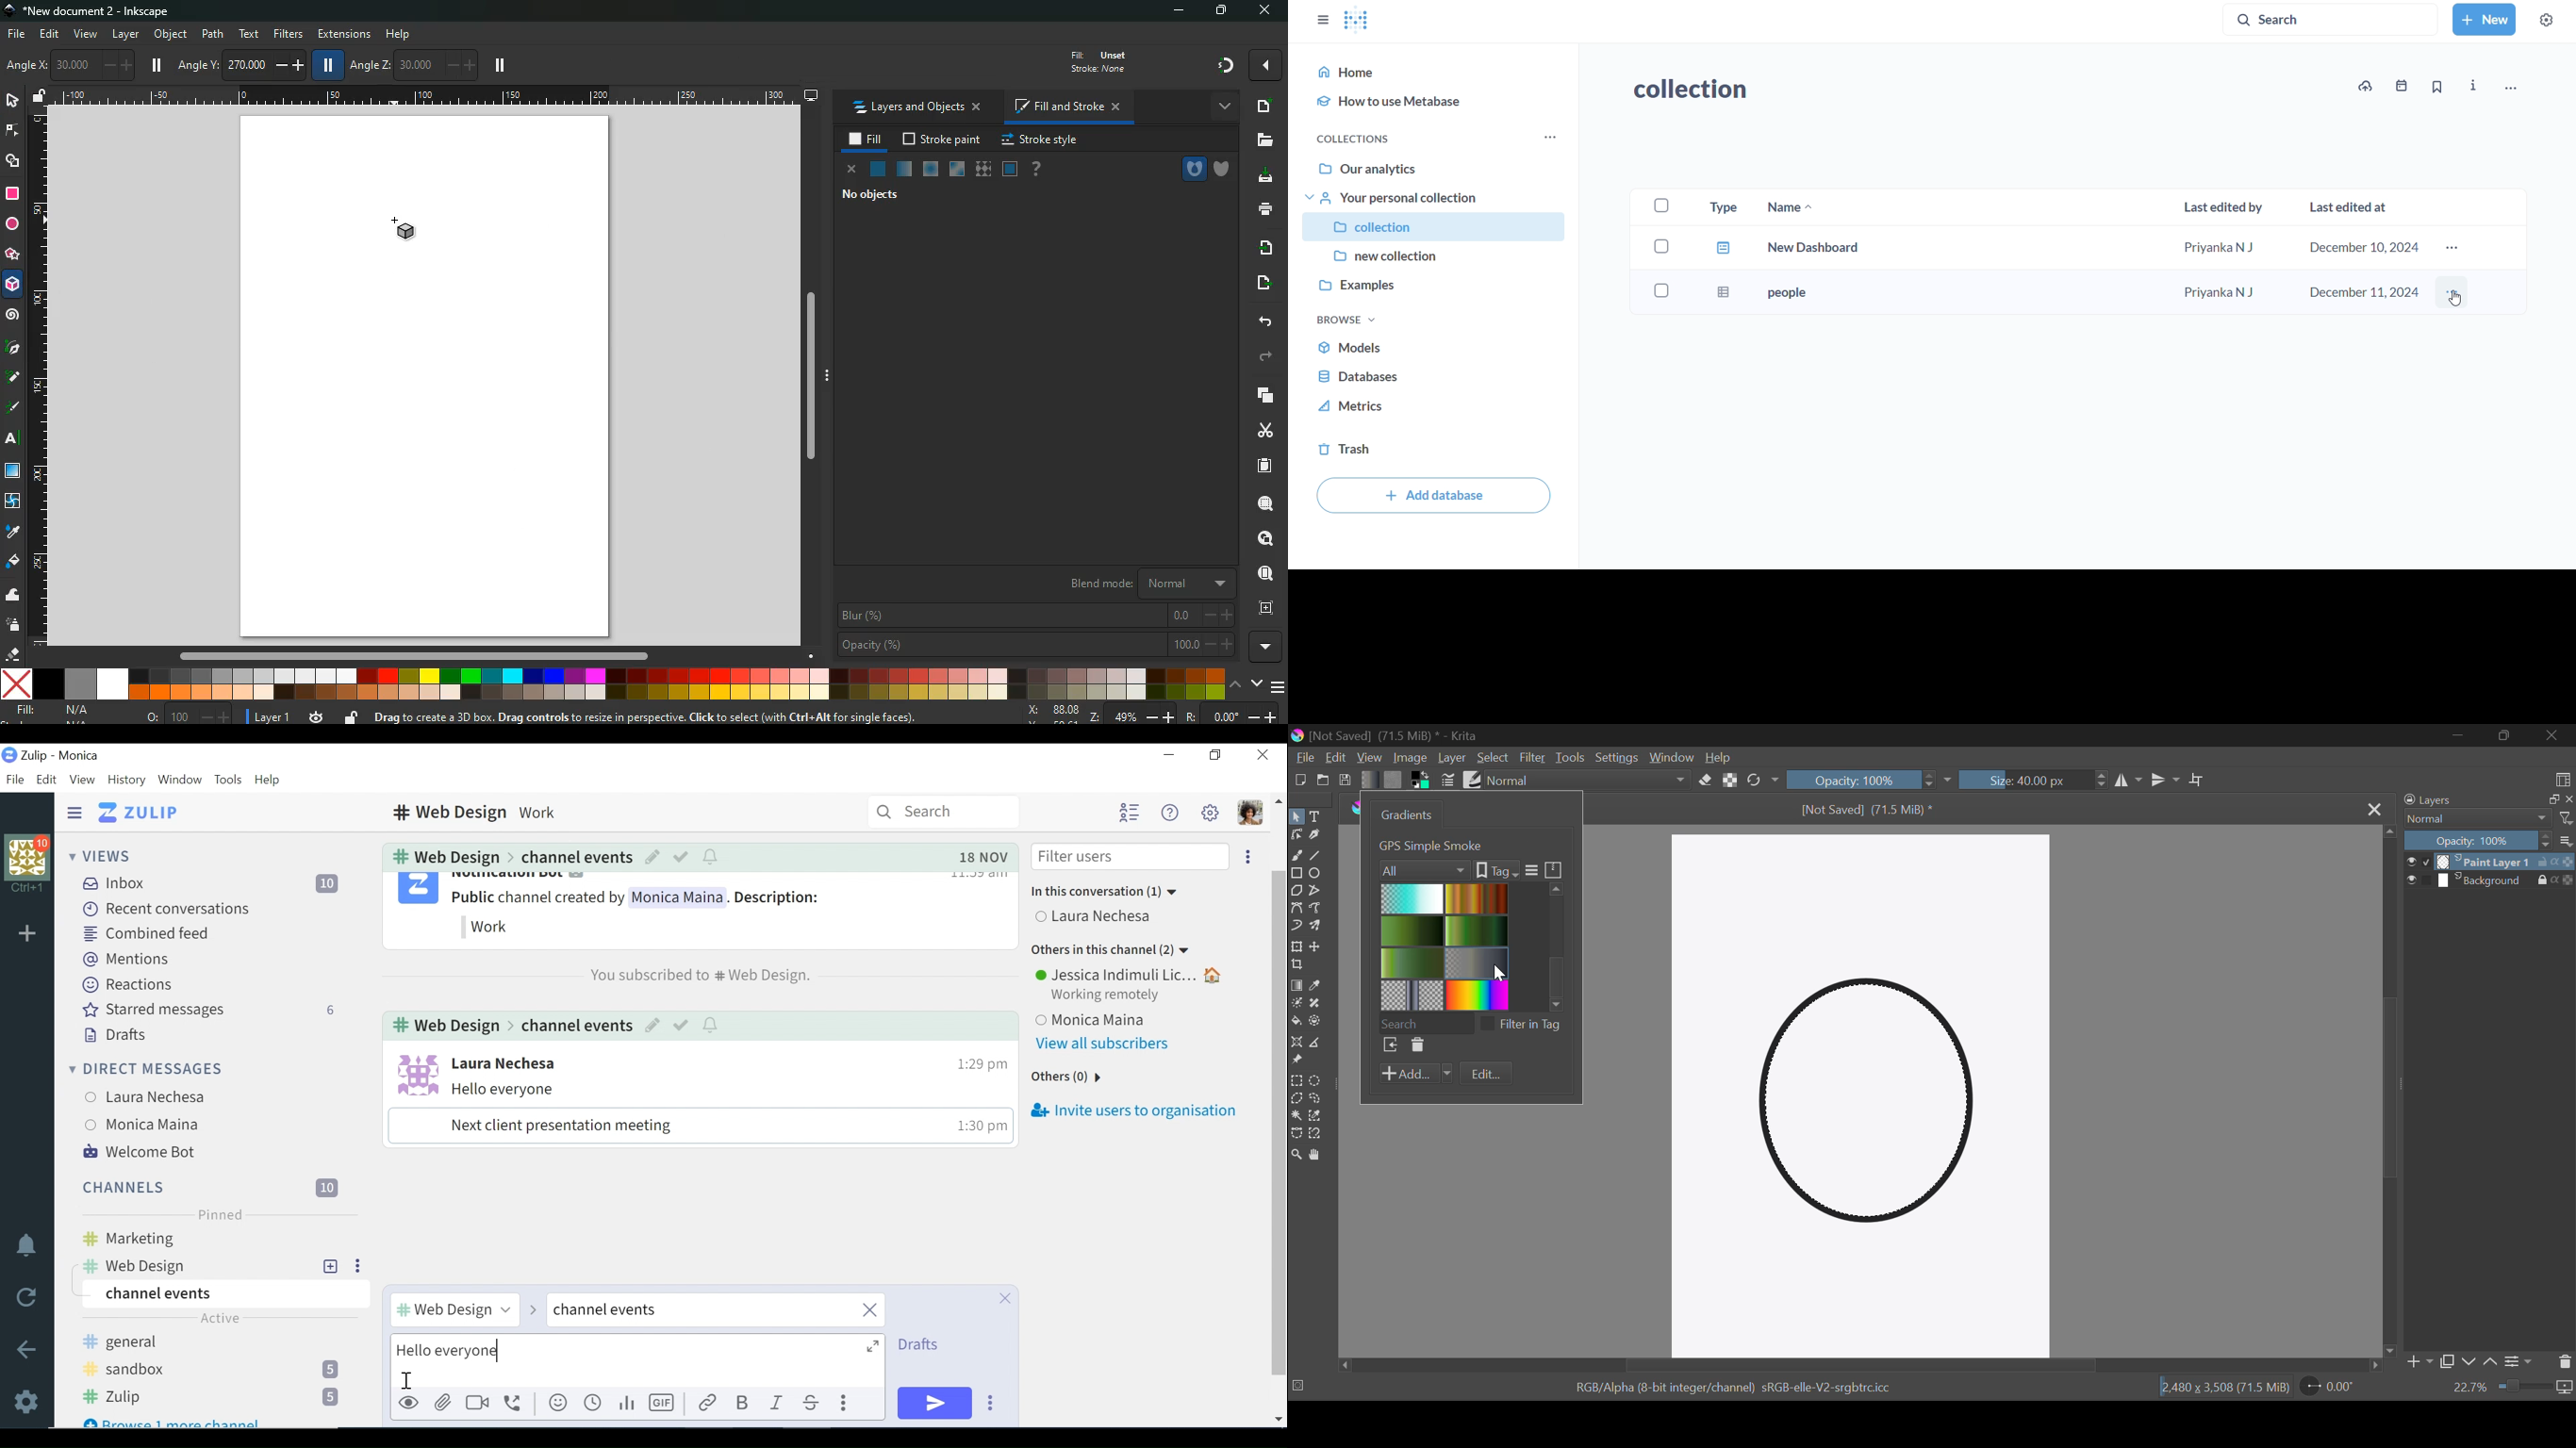 Image resolution: width=2576 pixels, height=1456 pixels. Describe the element at coordinates (638, 1361) in the screenshot. I see `Compose message (Hello everyone)` at that location.